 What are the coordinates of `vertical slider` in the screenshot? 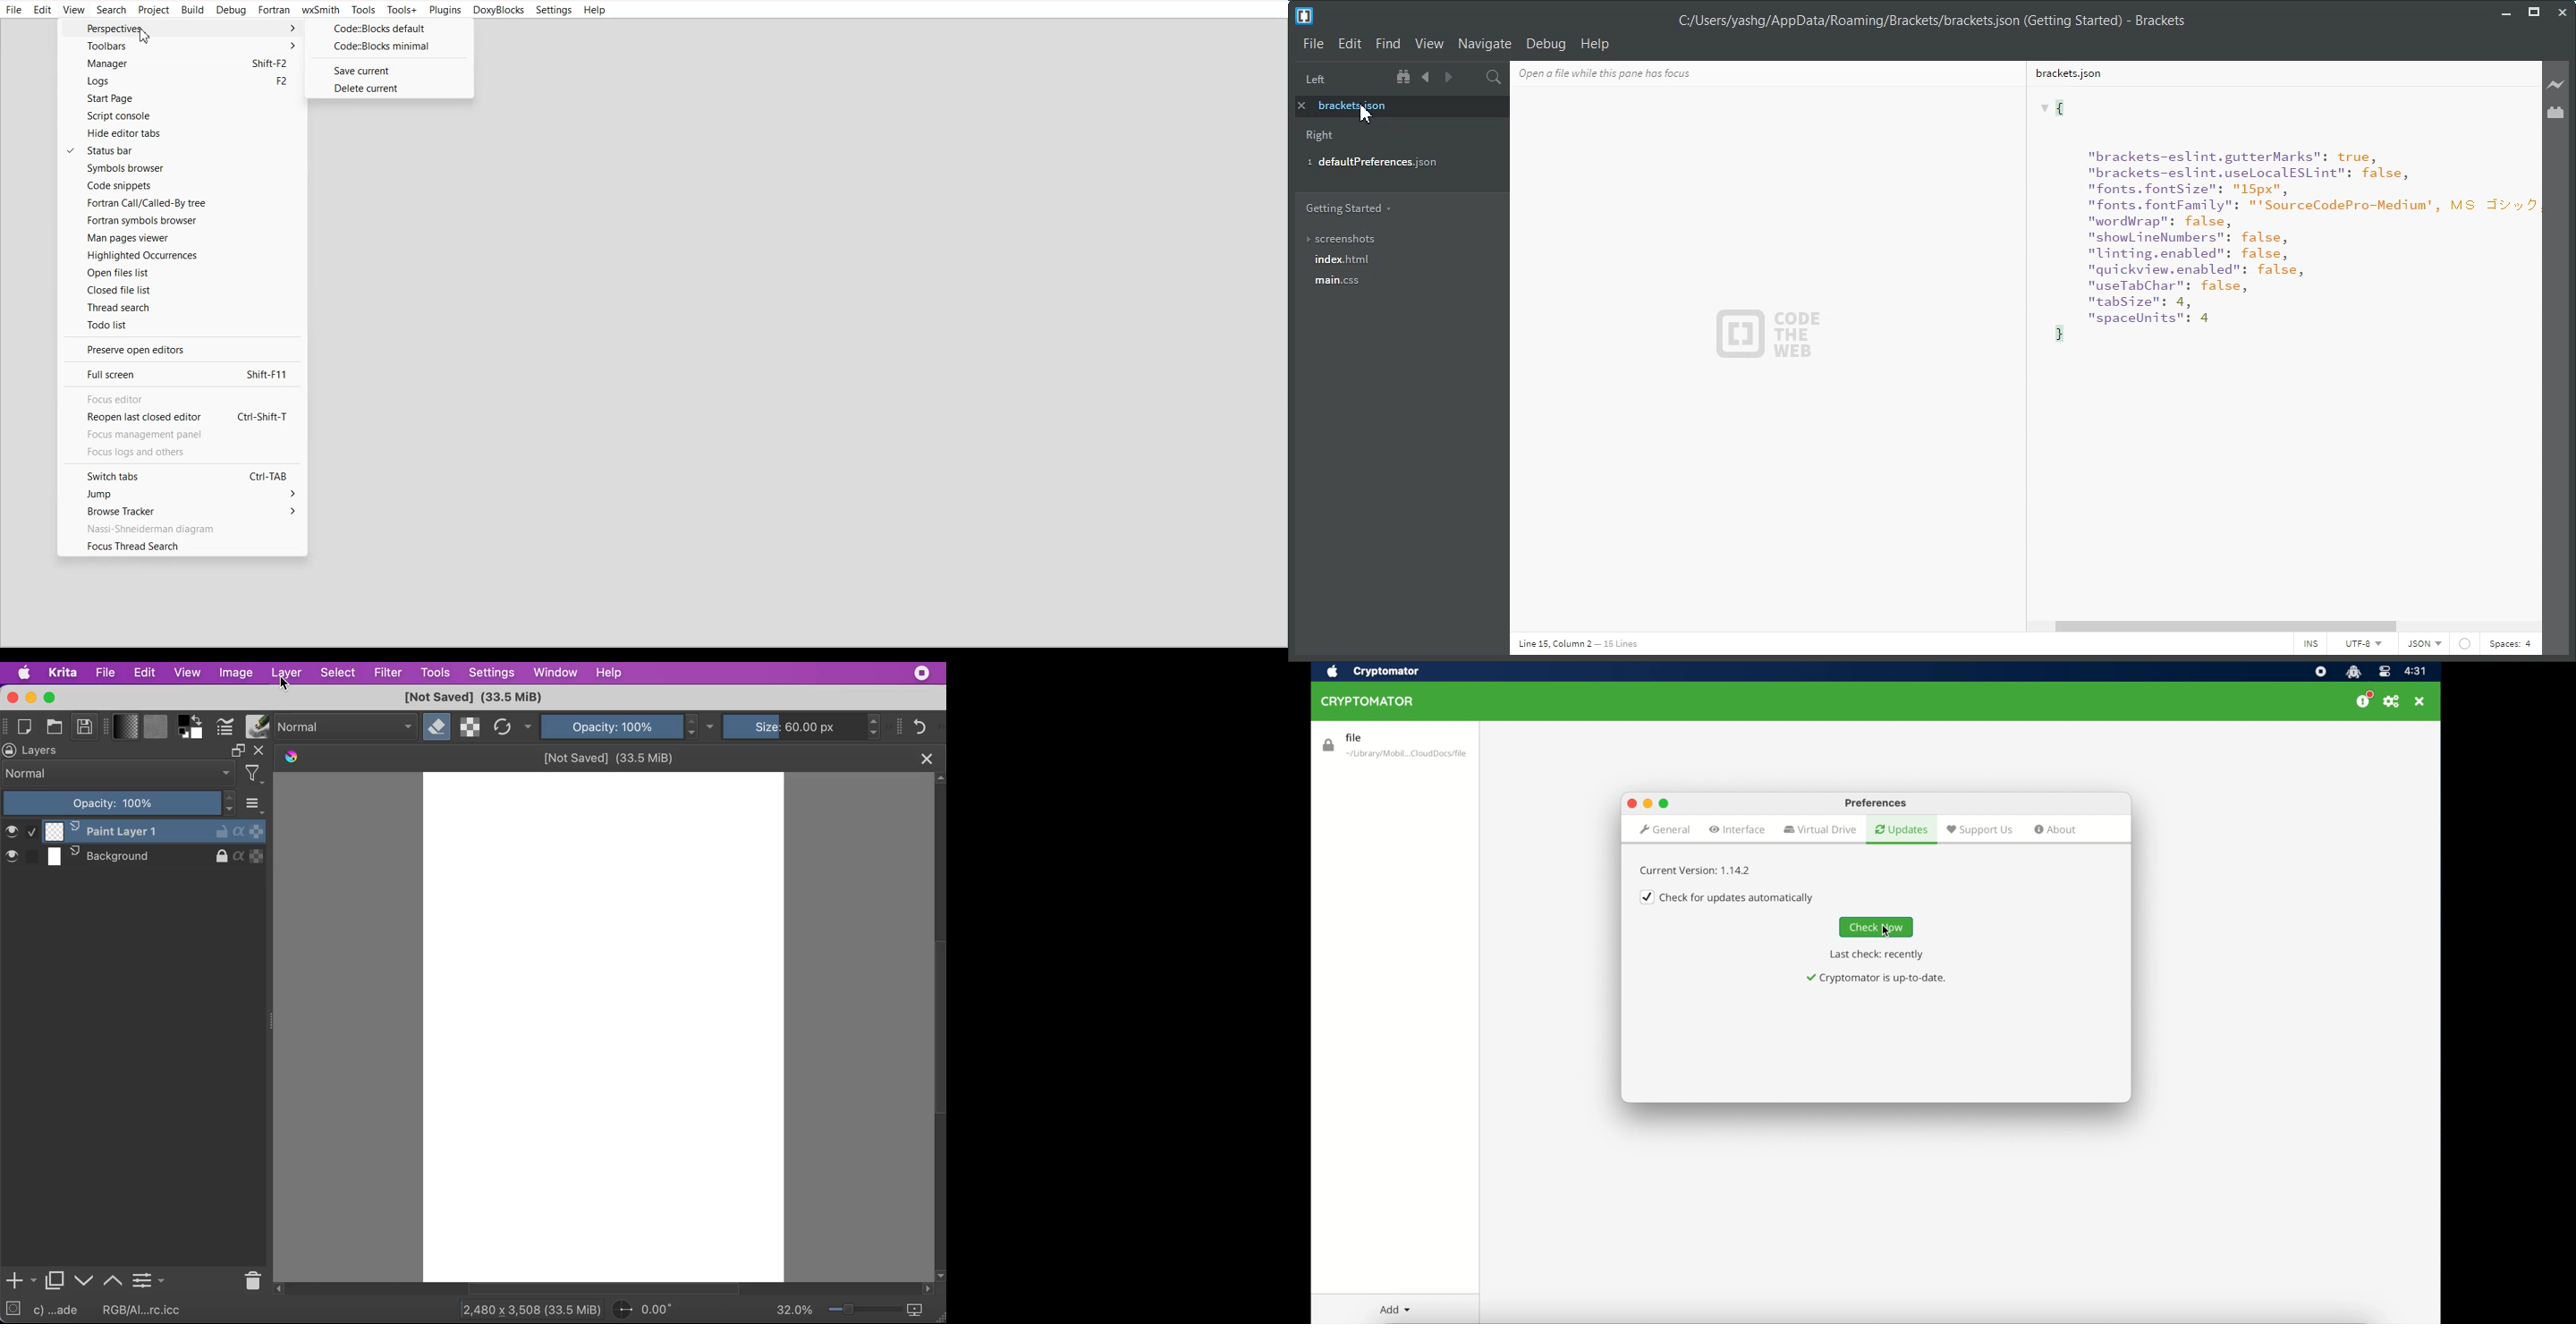 It's located at (939, 986).